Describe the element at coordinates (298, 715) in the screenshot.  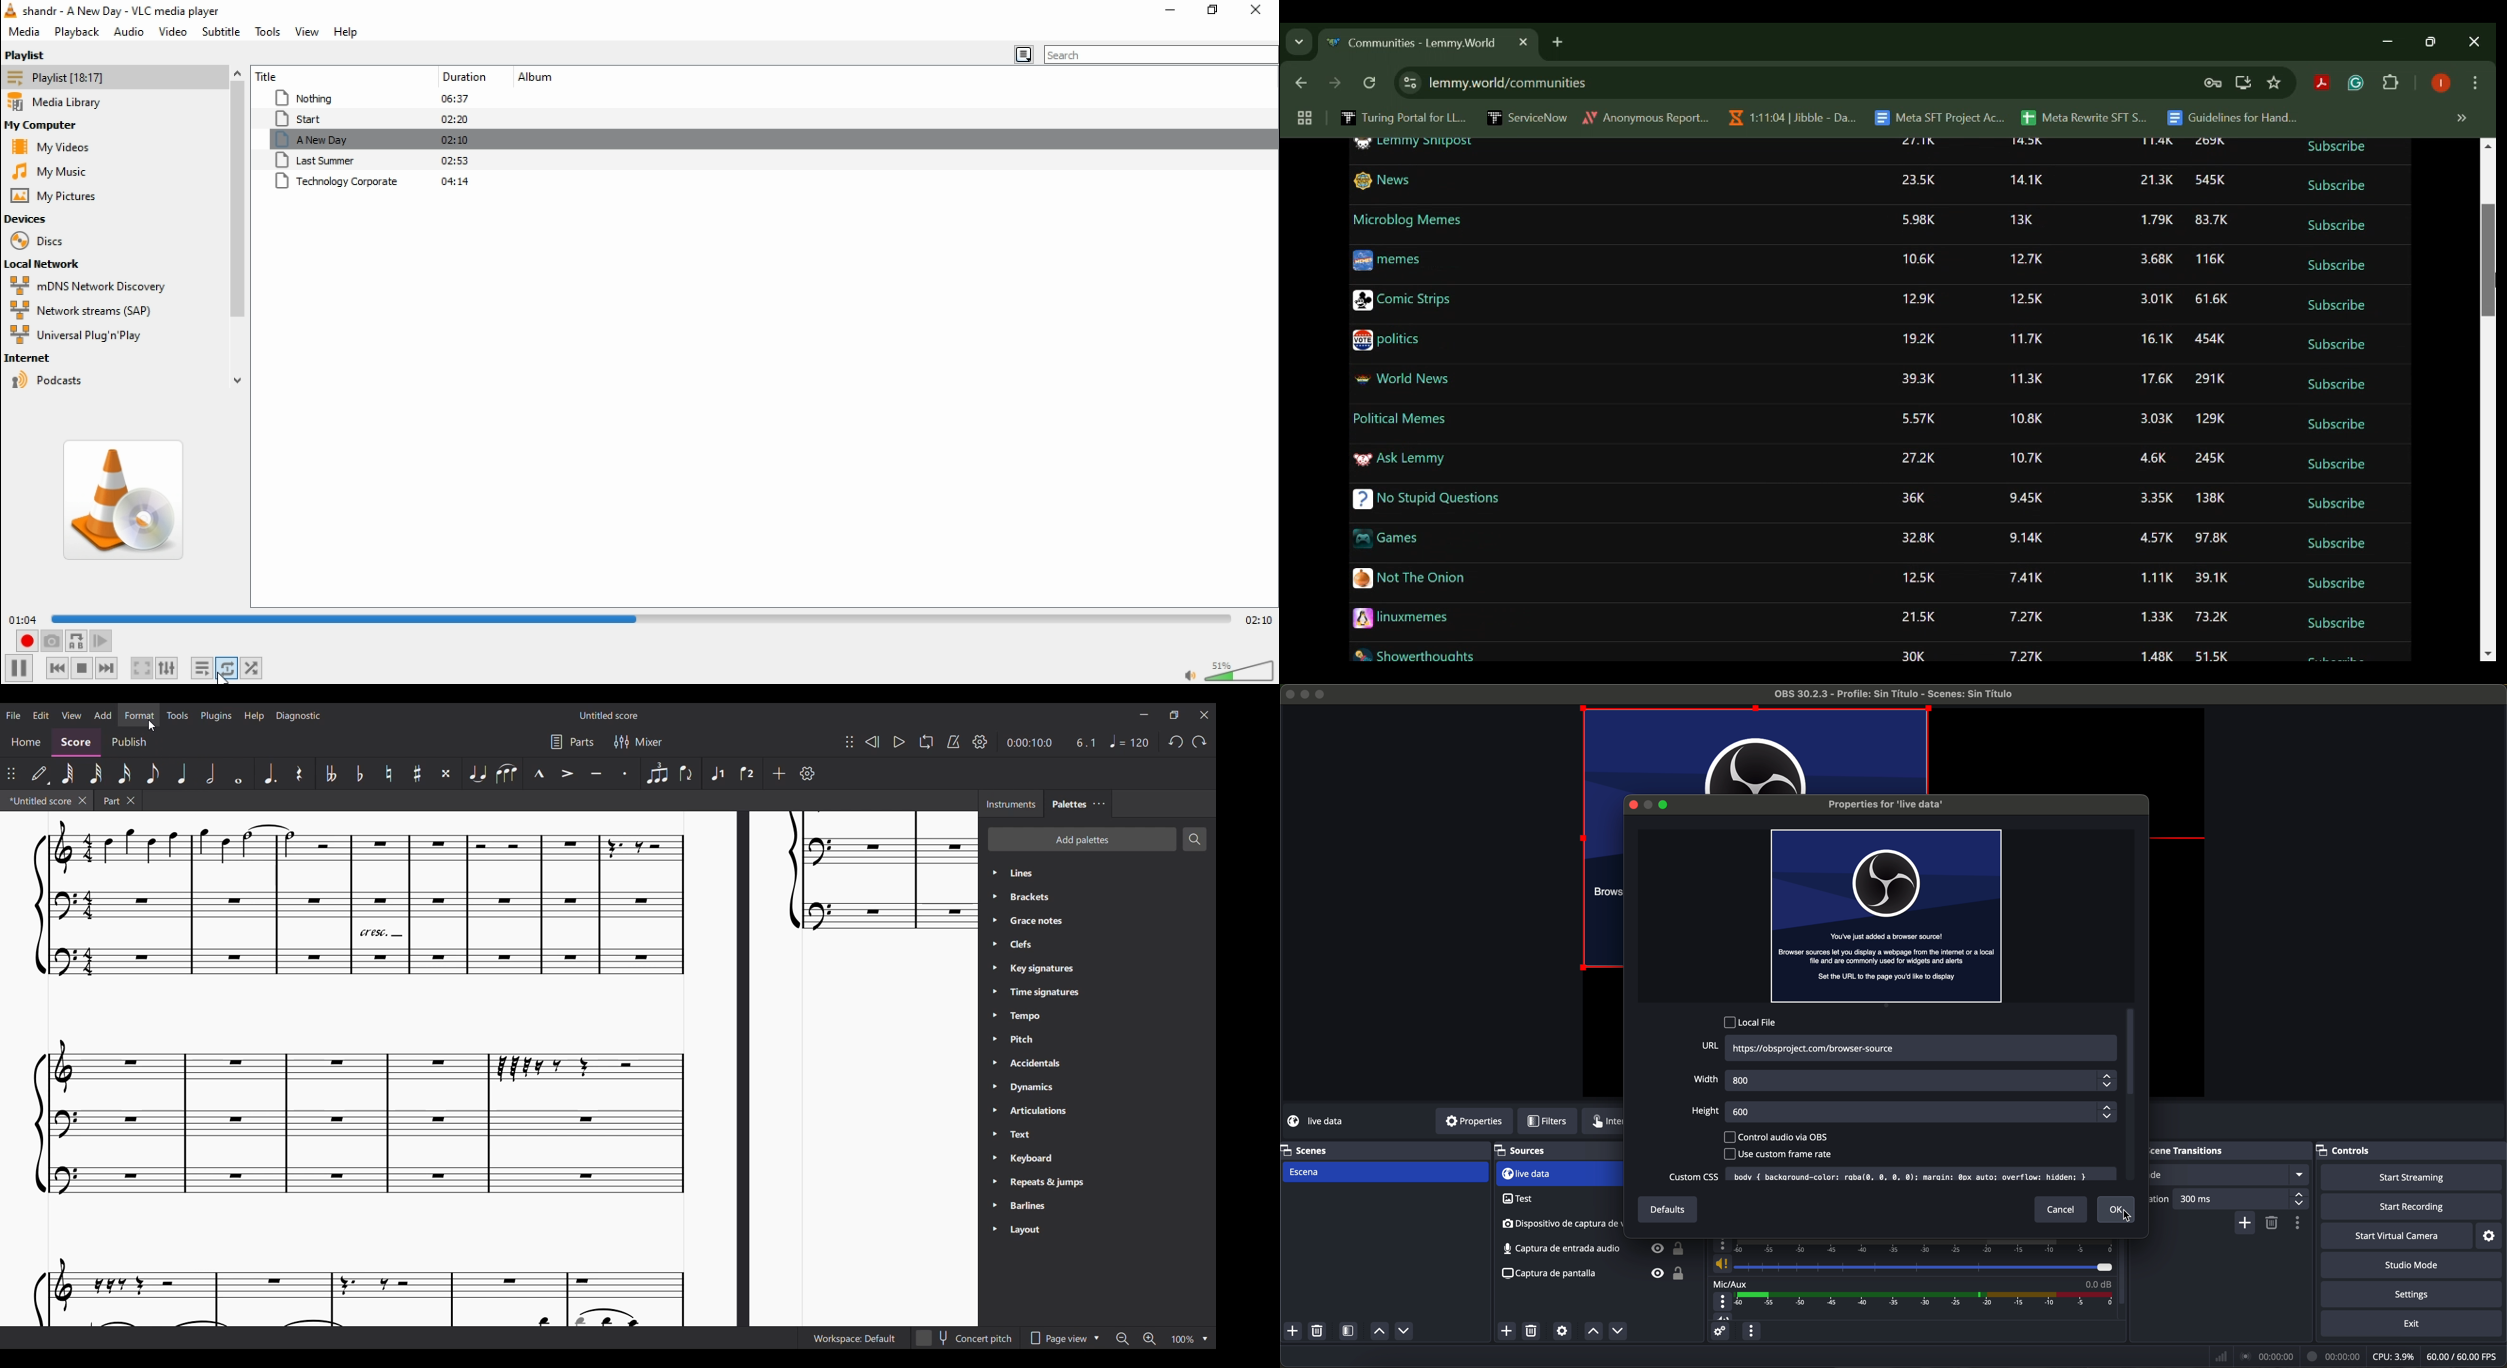
I see `Diagnostic menu` at that location.